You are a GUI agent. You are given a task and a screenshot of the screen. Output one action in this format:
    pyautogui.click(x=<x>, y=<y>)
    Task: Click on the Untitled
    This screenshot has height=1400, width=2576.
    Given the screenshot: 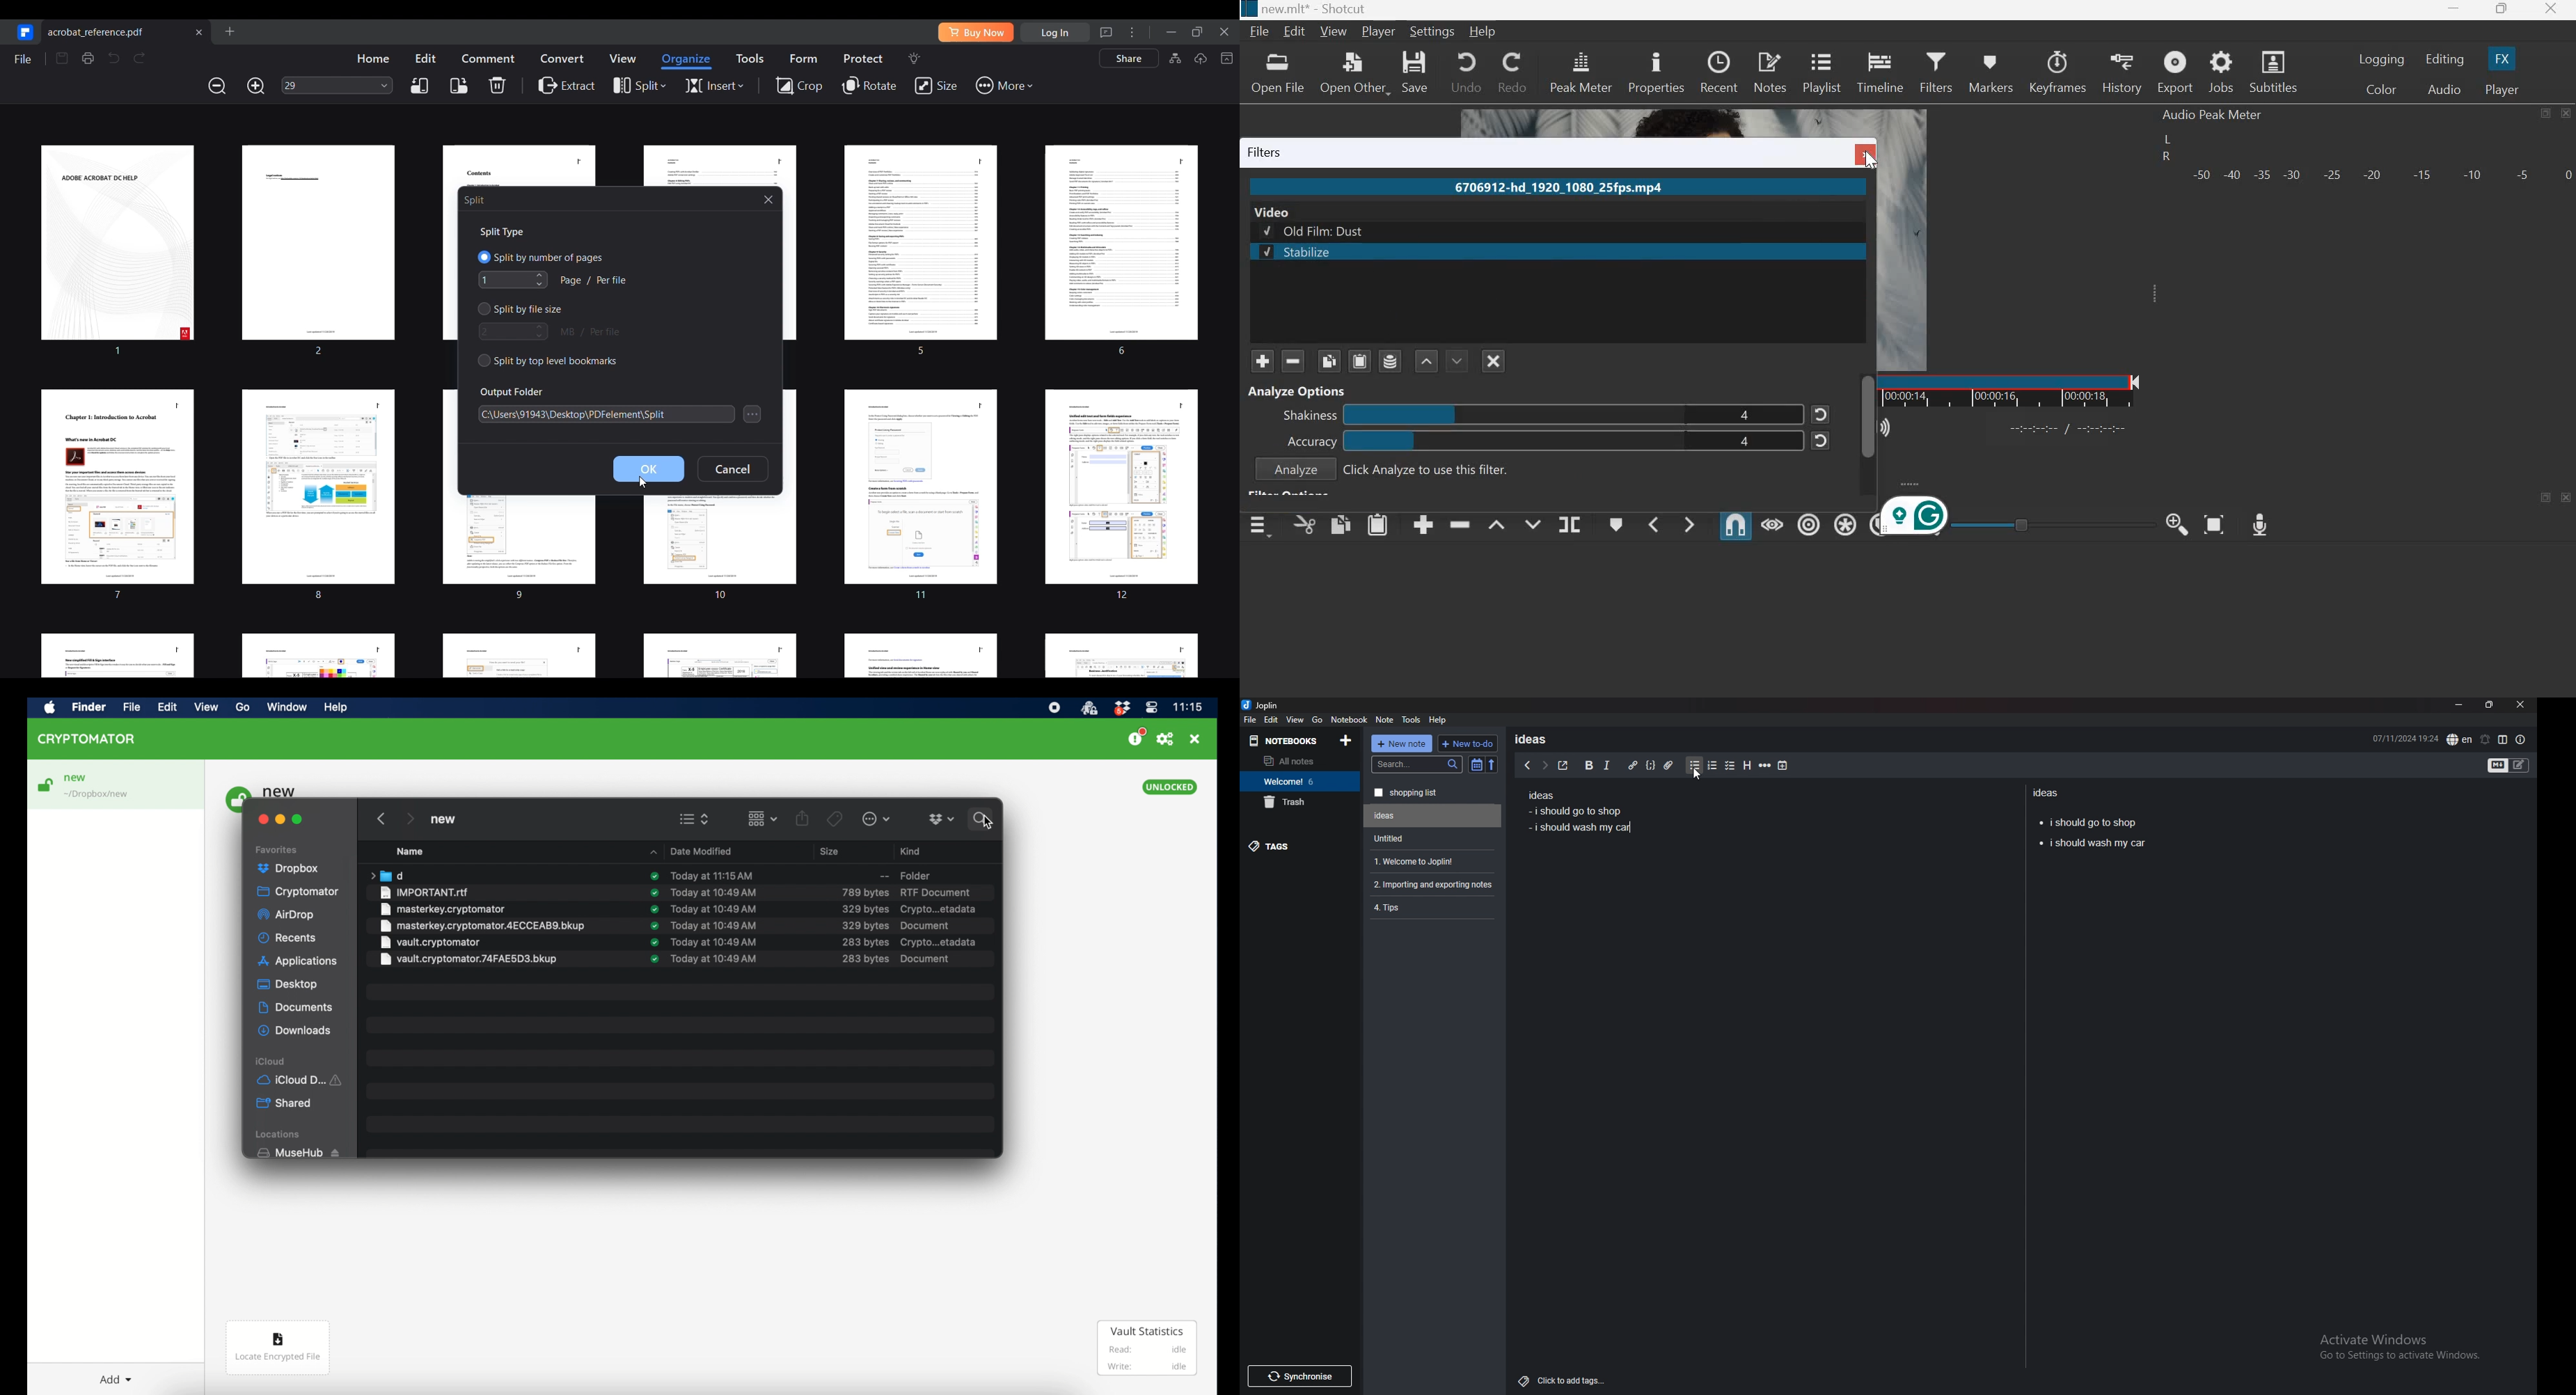 What is the action you would take?
    pyautogui.click(x=1433, y=816)
    